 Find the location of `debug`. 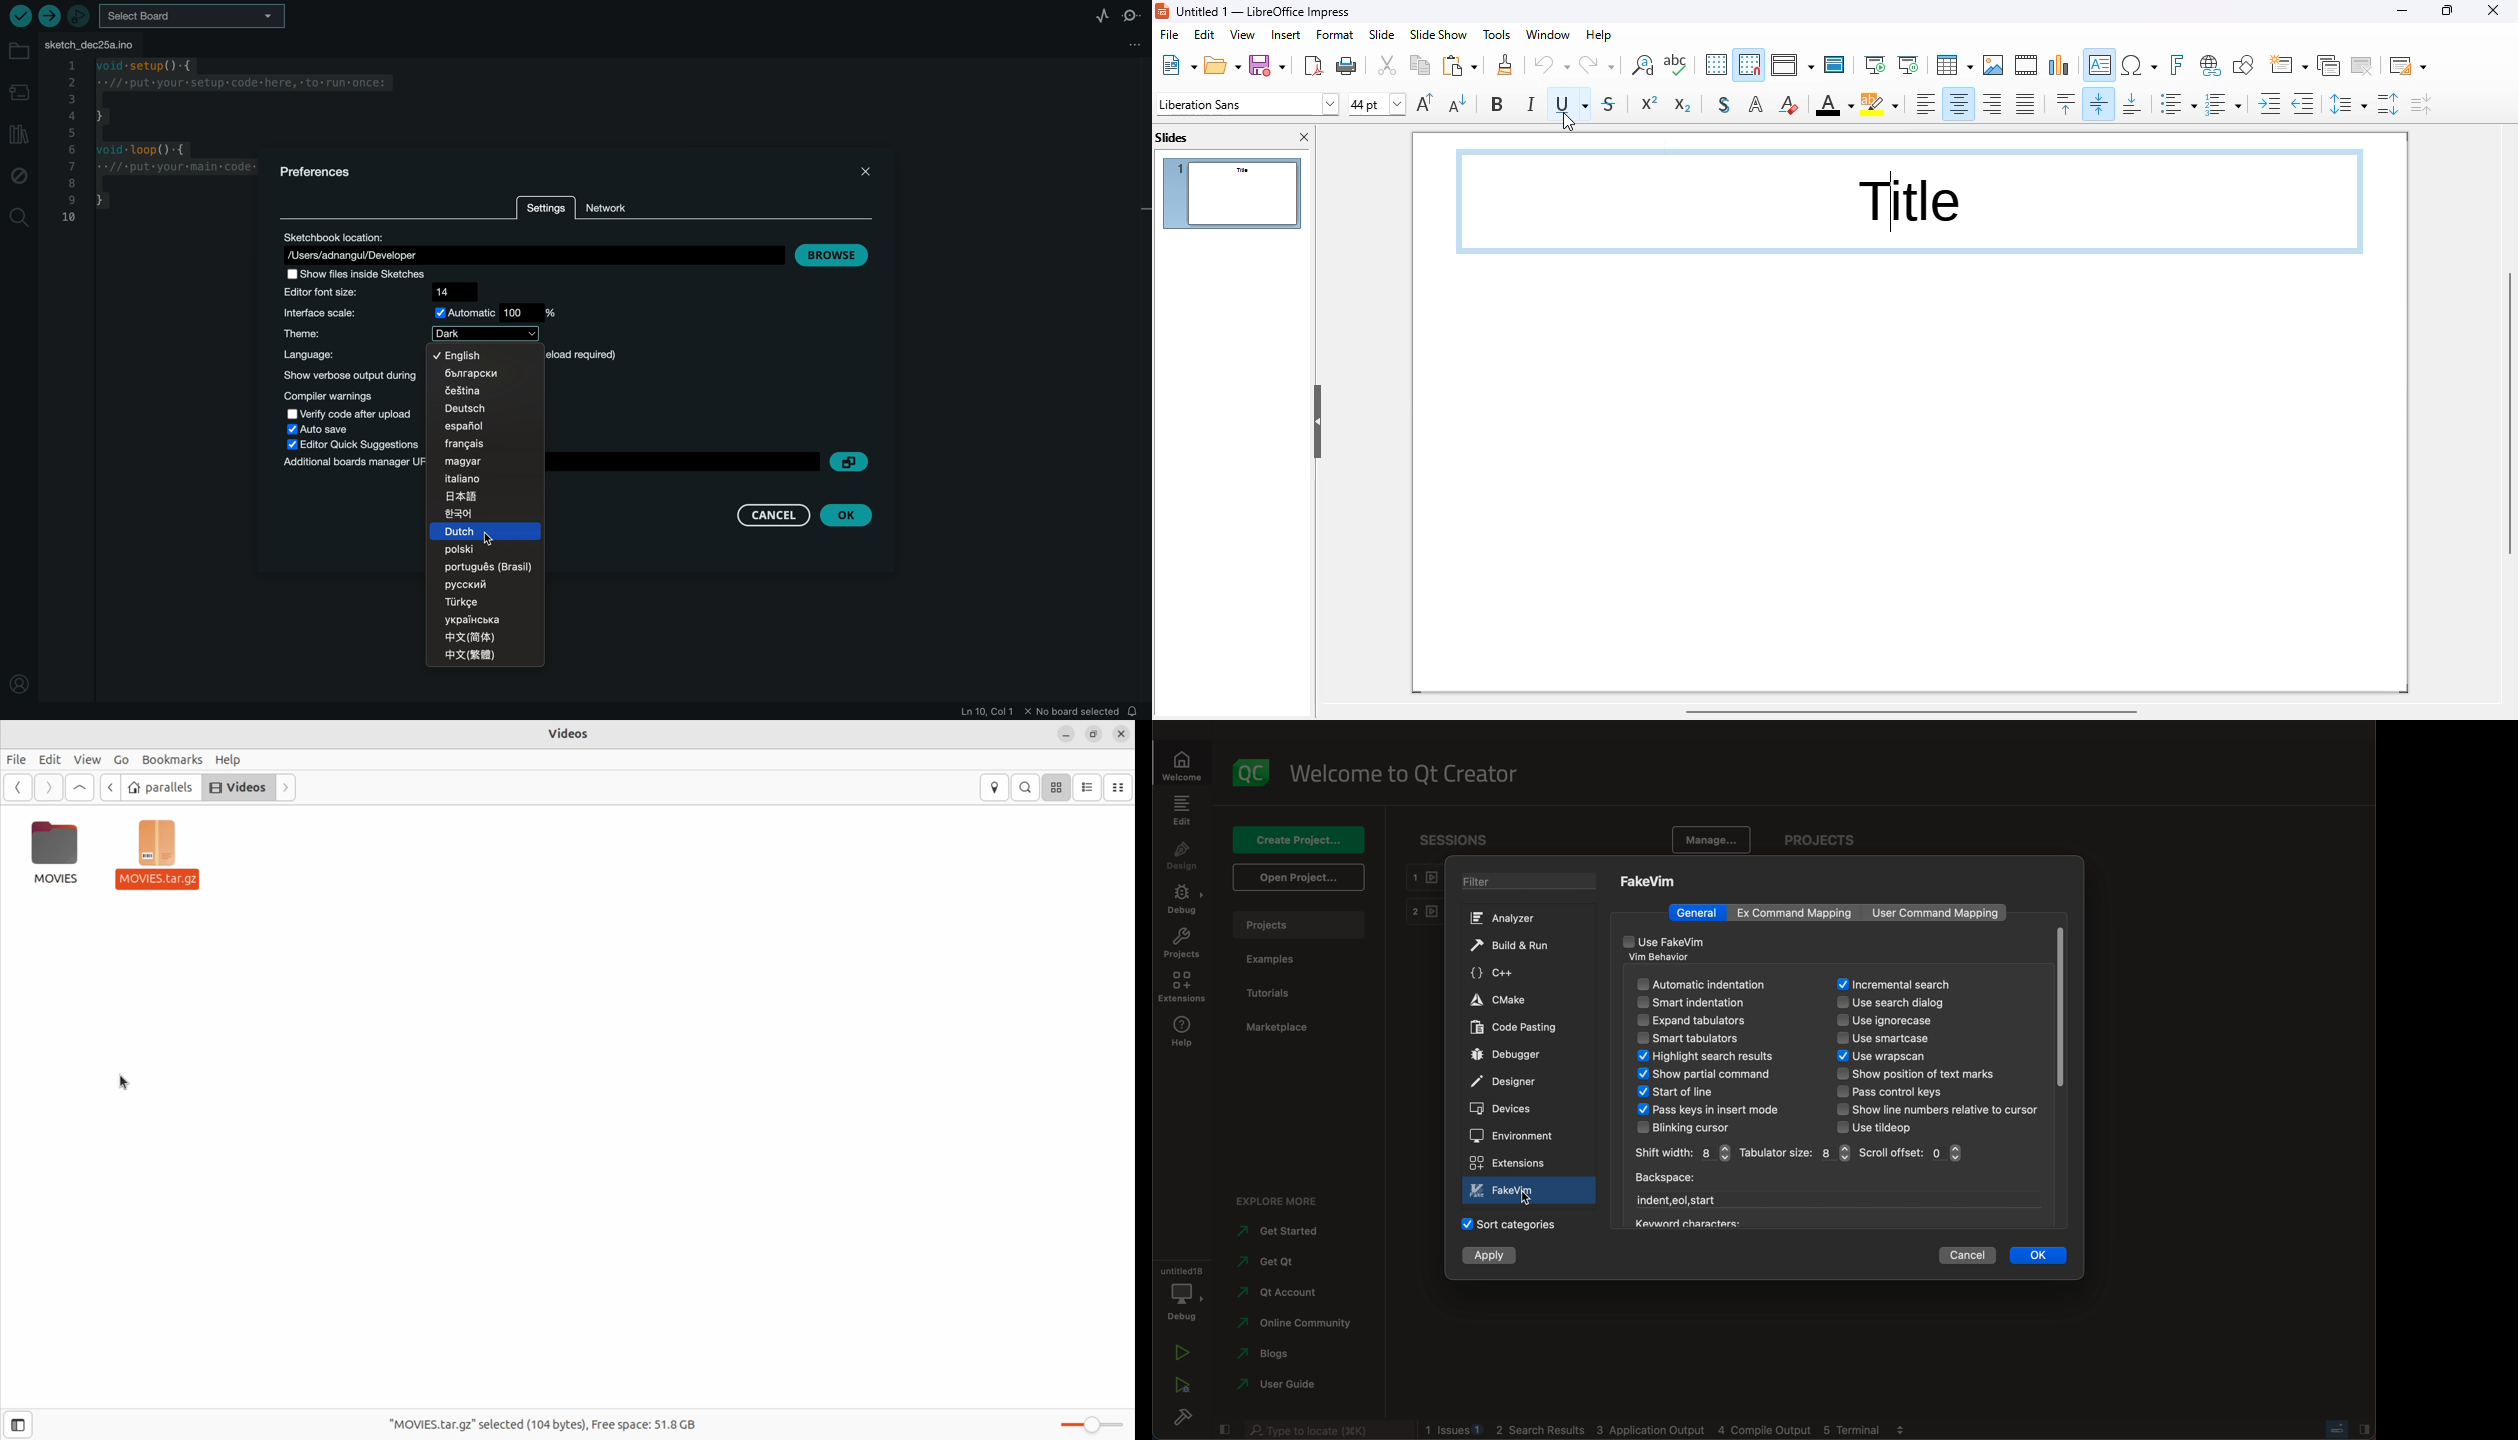

debug is located at coordinates (1183, 898).